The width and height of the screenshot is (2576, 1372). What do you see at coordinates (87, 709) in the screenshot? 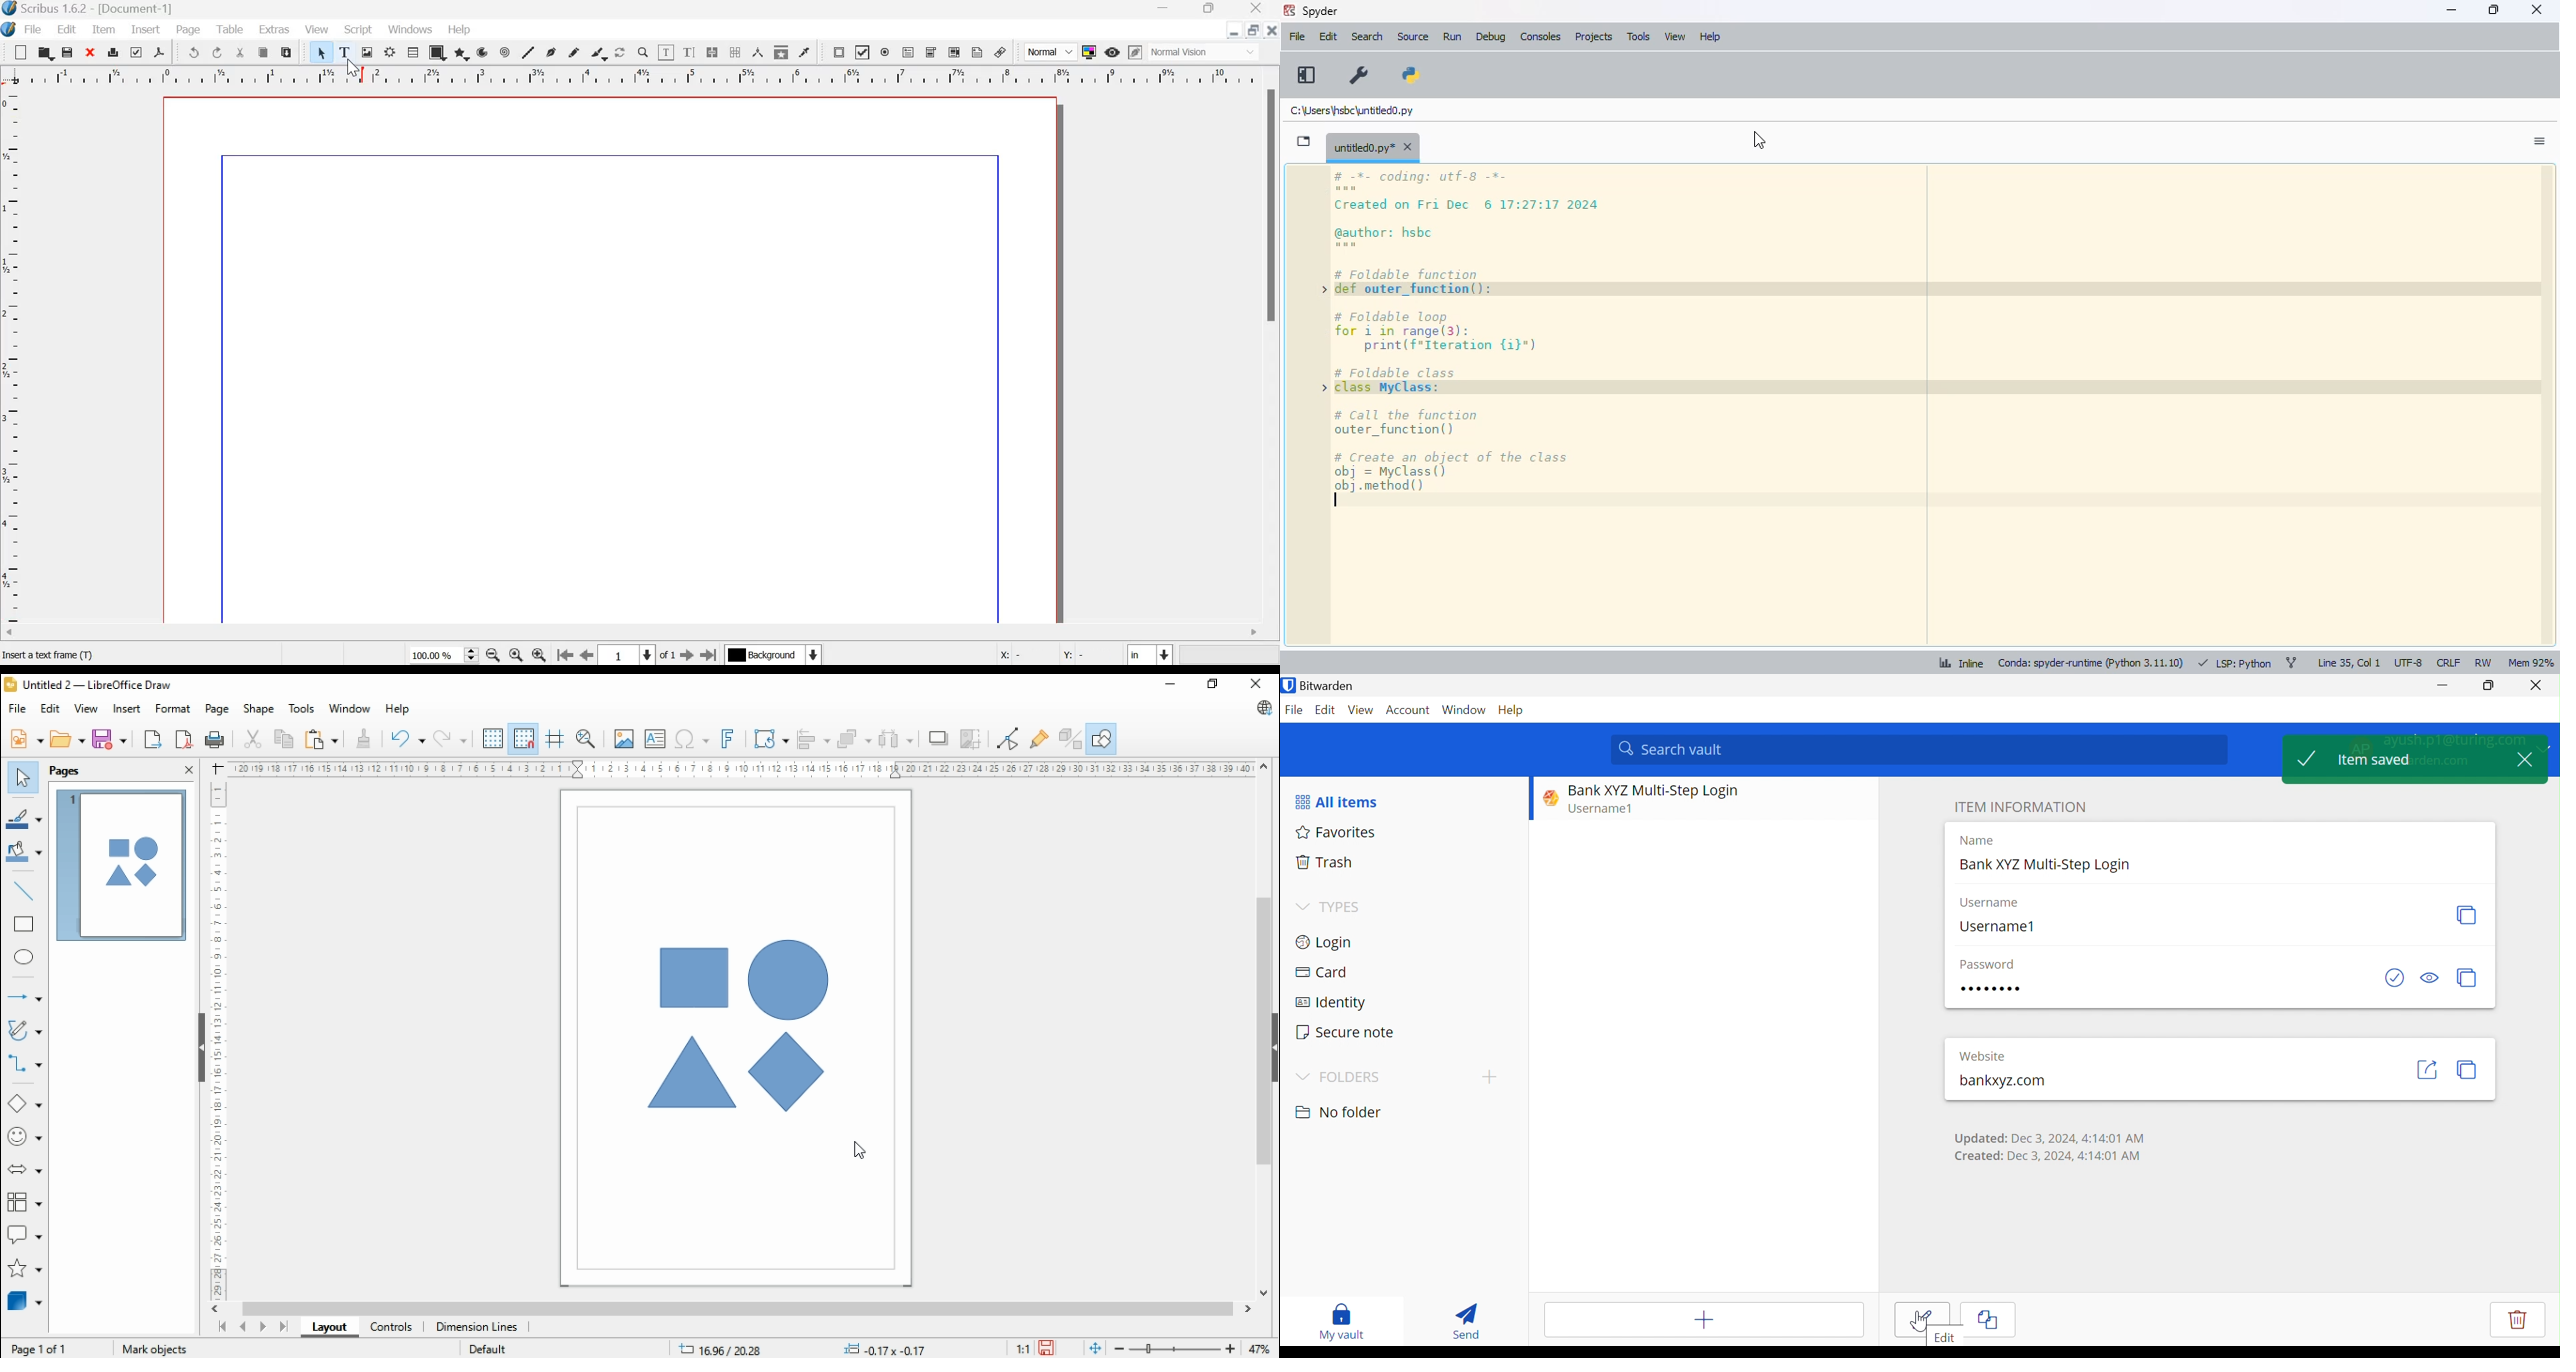
I see `view` at bounding box center [87, 709].